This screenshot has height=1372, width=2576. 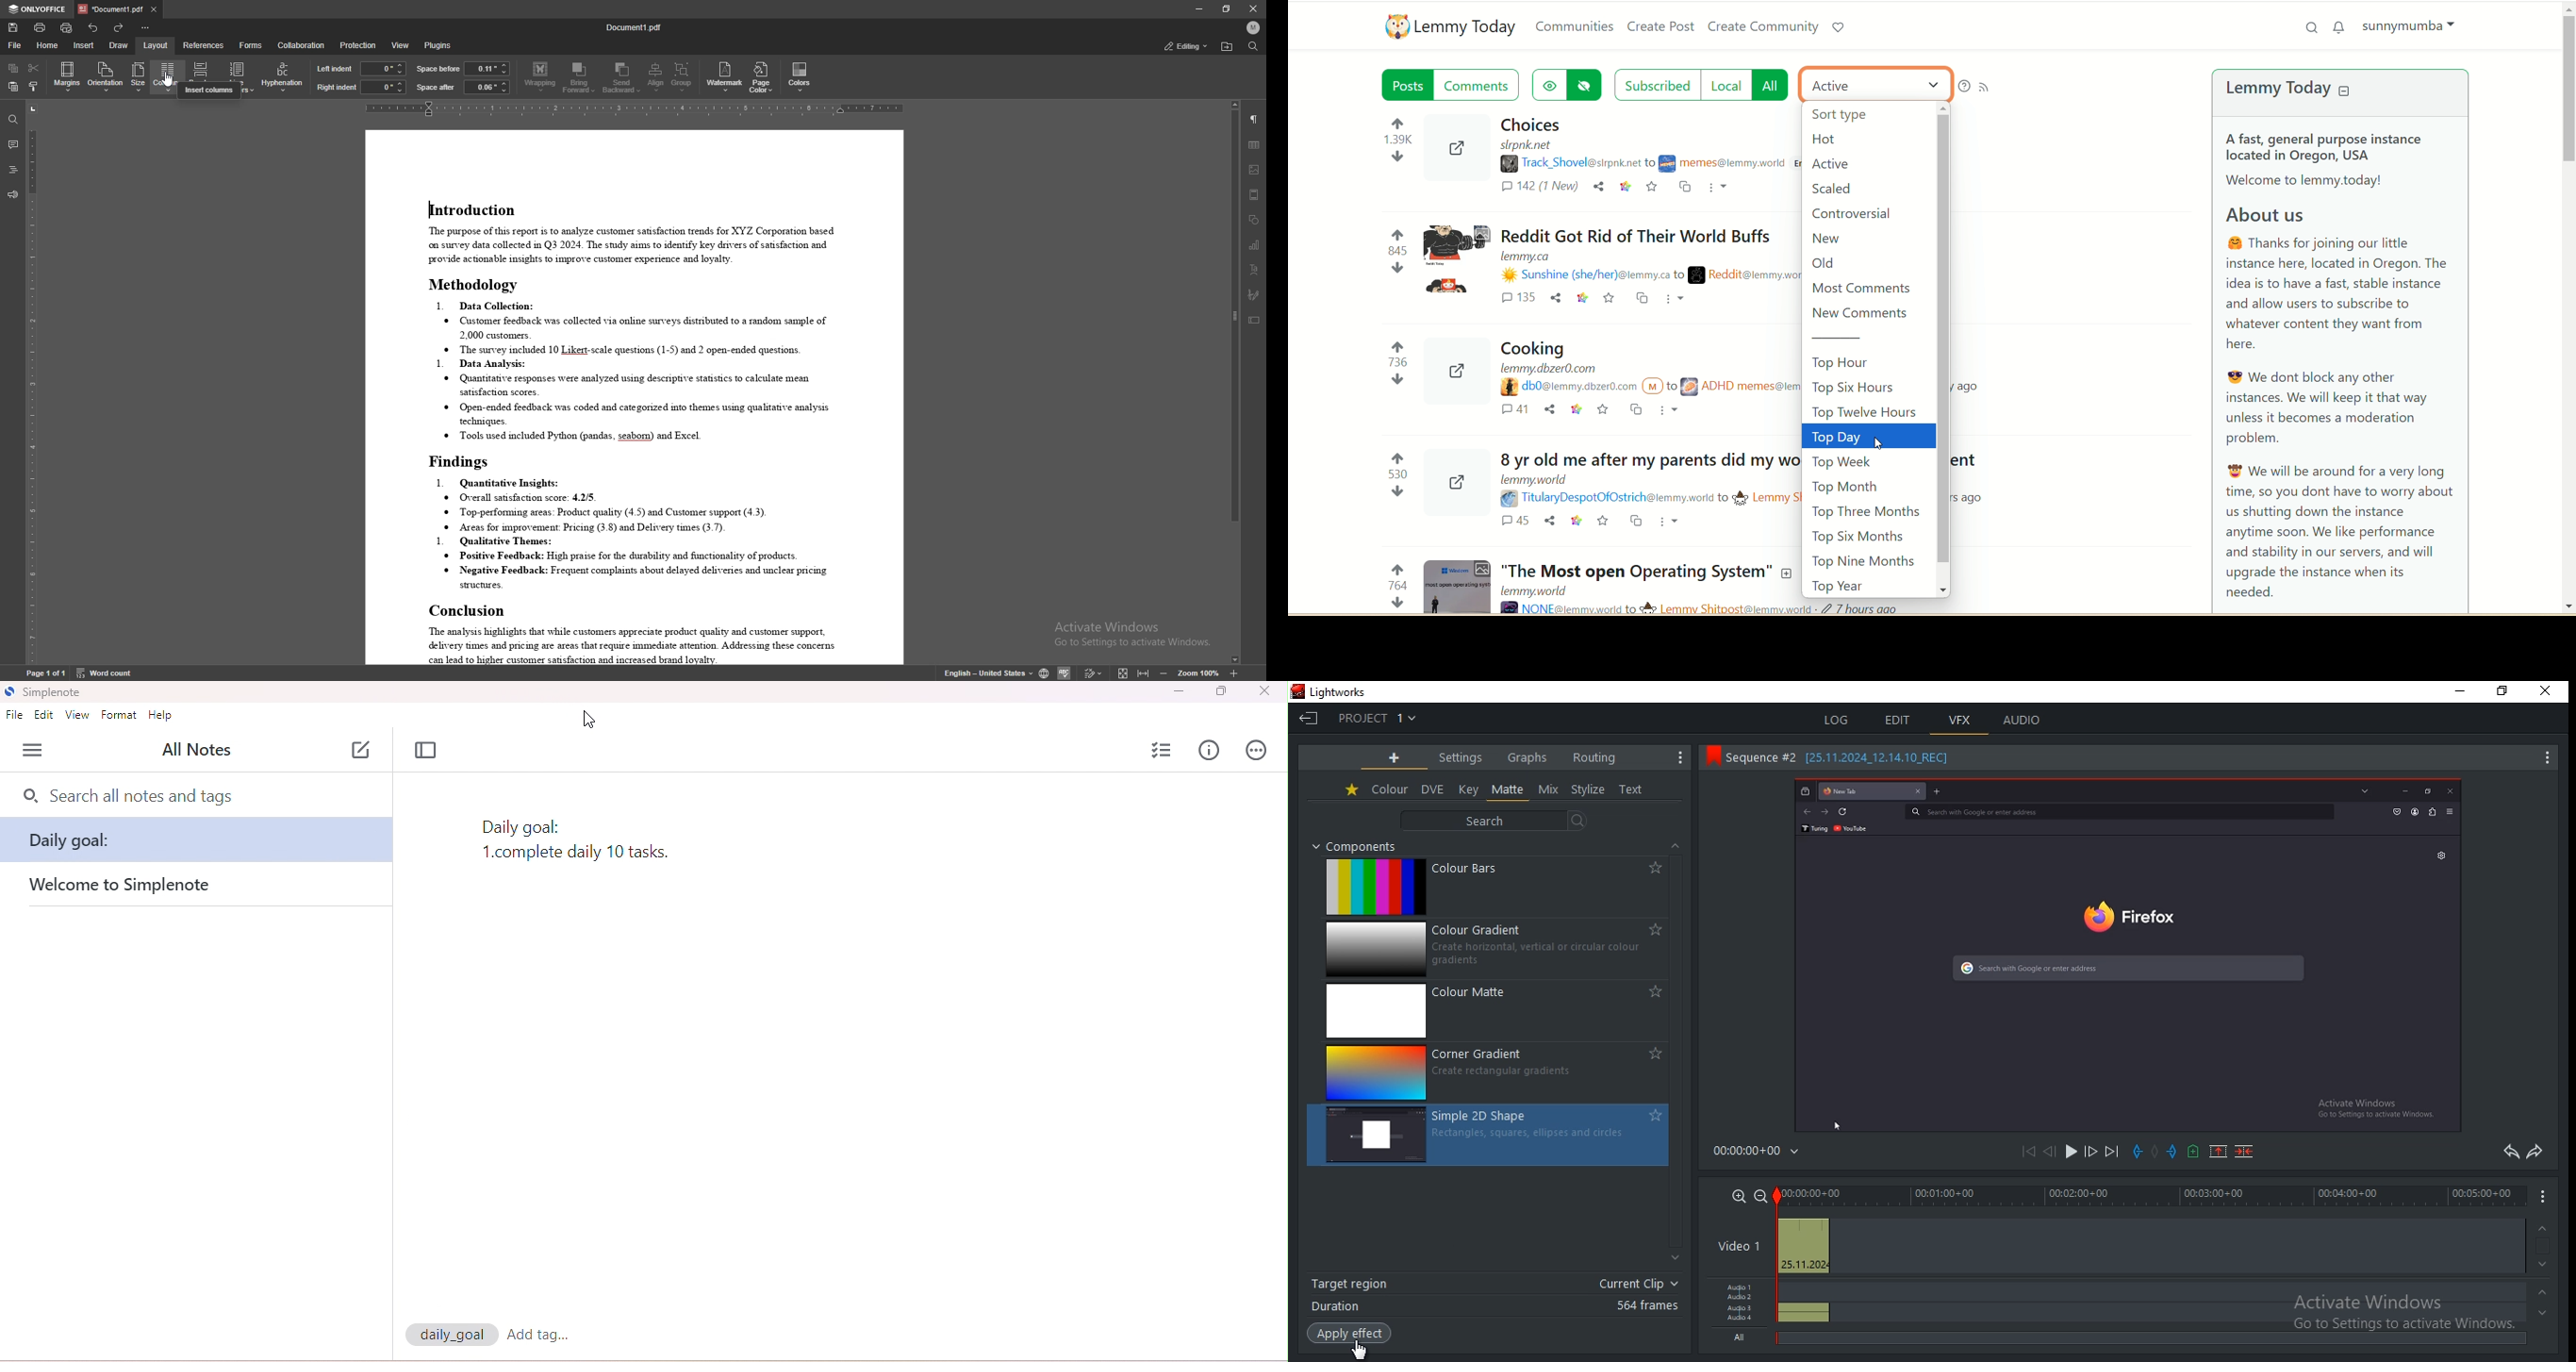 I want to click on search, so click(x=1498, y=820).